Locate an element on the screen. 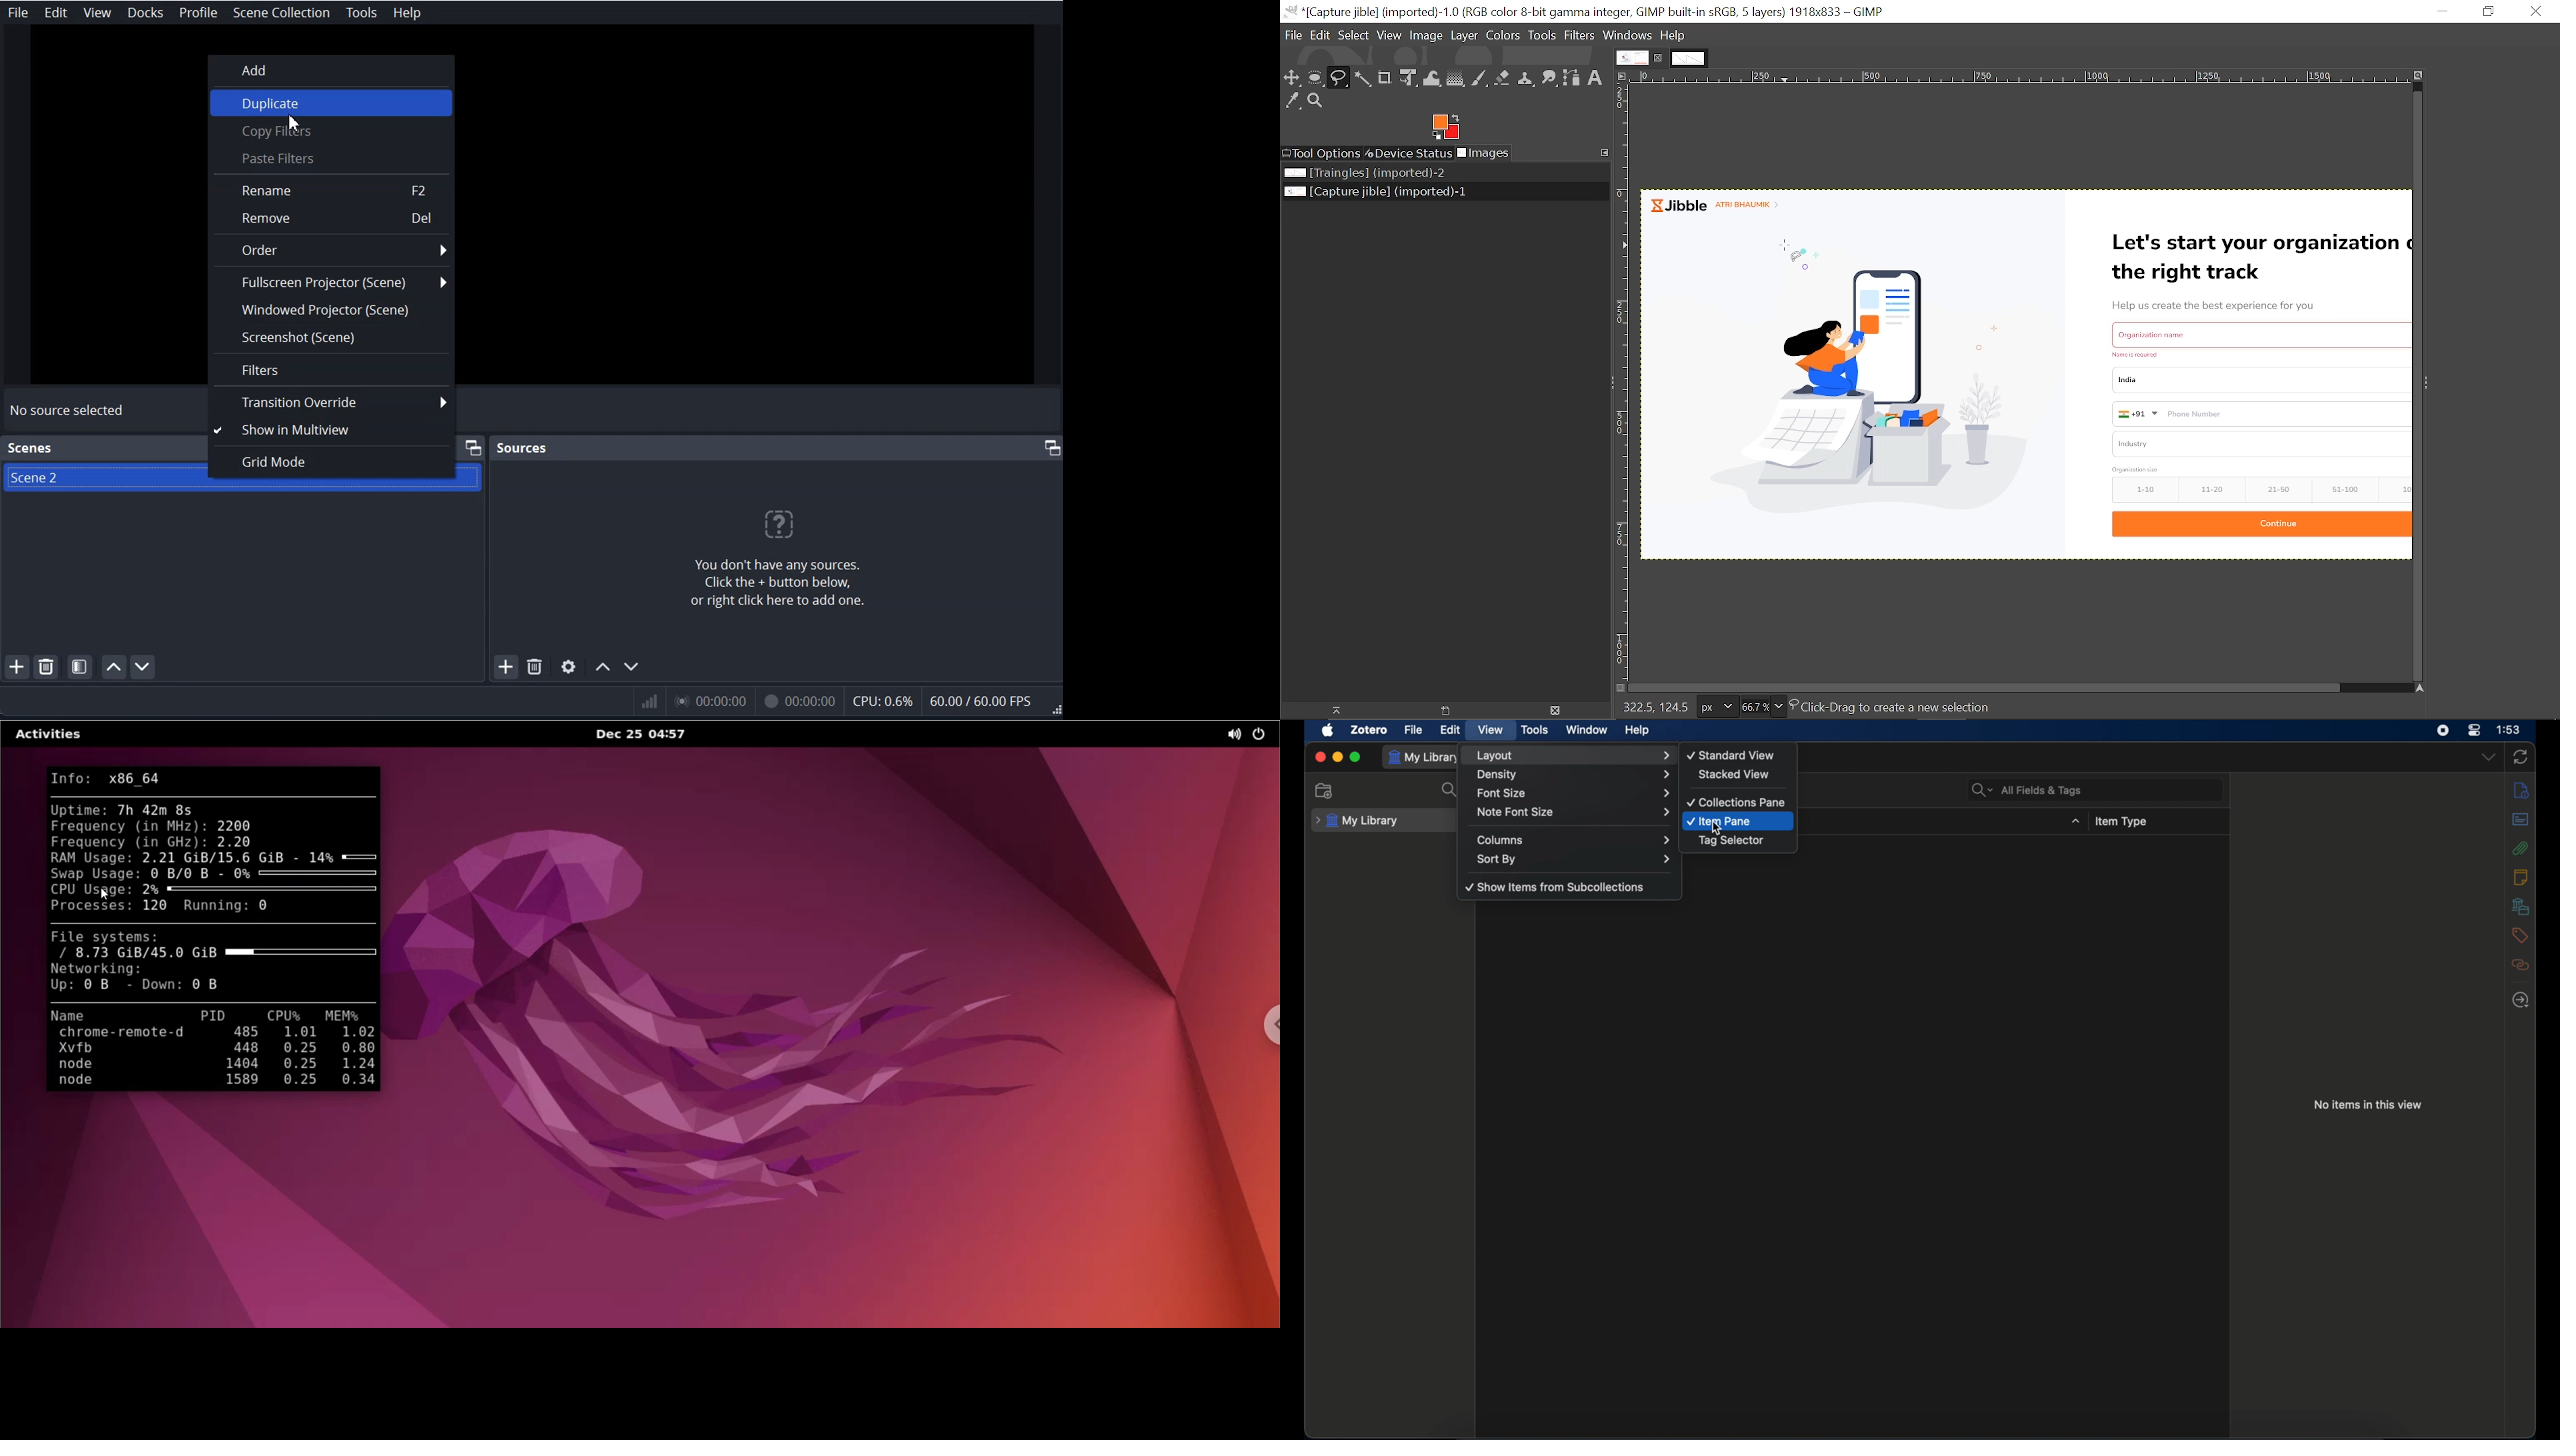 This screenshot has height=1456, width=2576. Remove is located at coordinates (332, 219).